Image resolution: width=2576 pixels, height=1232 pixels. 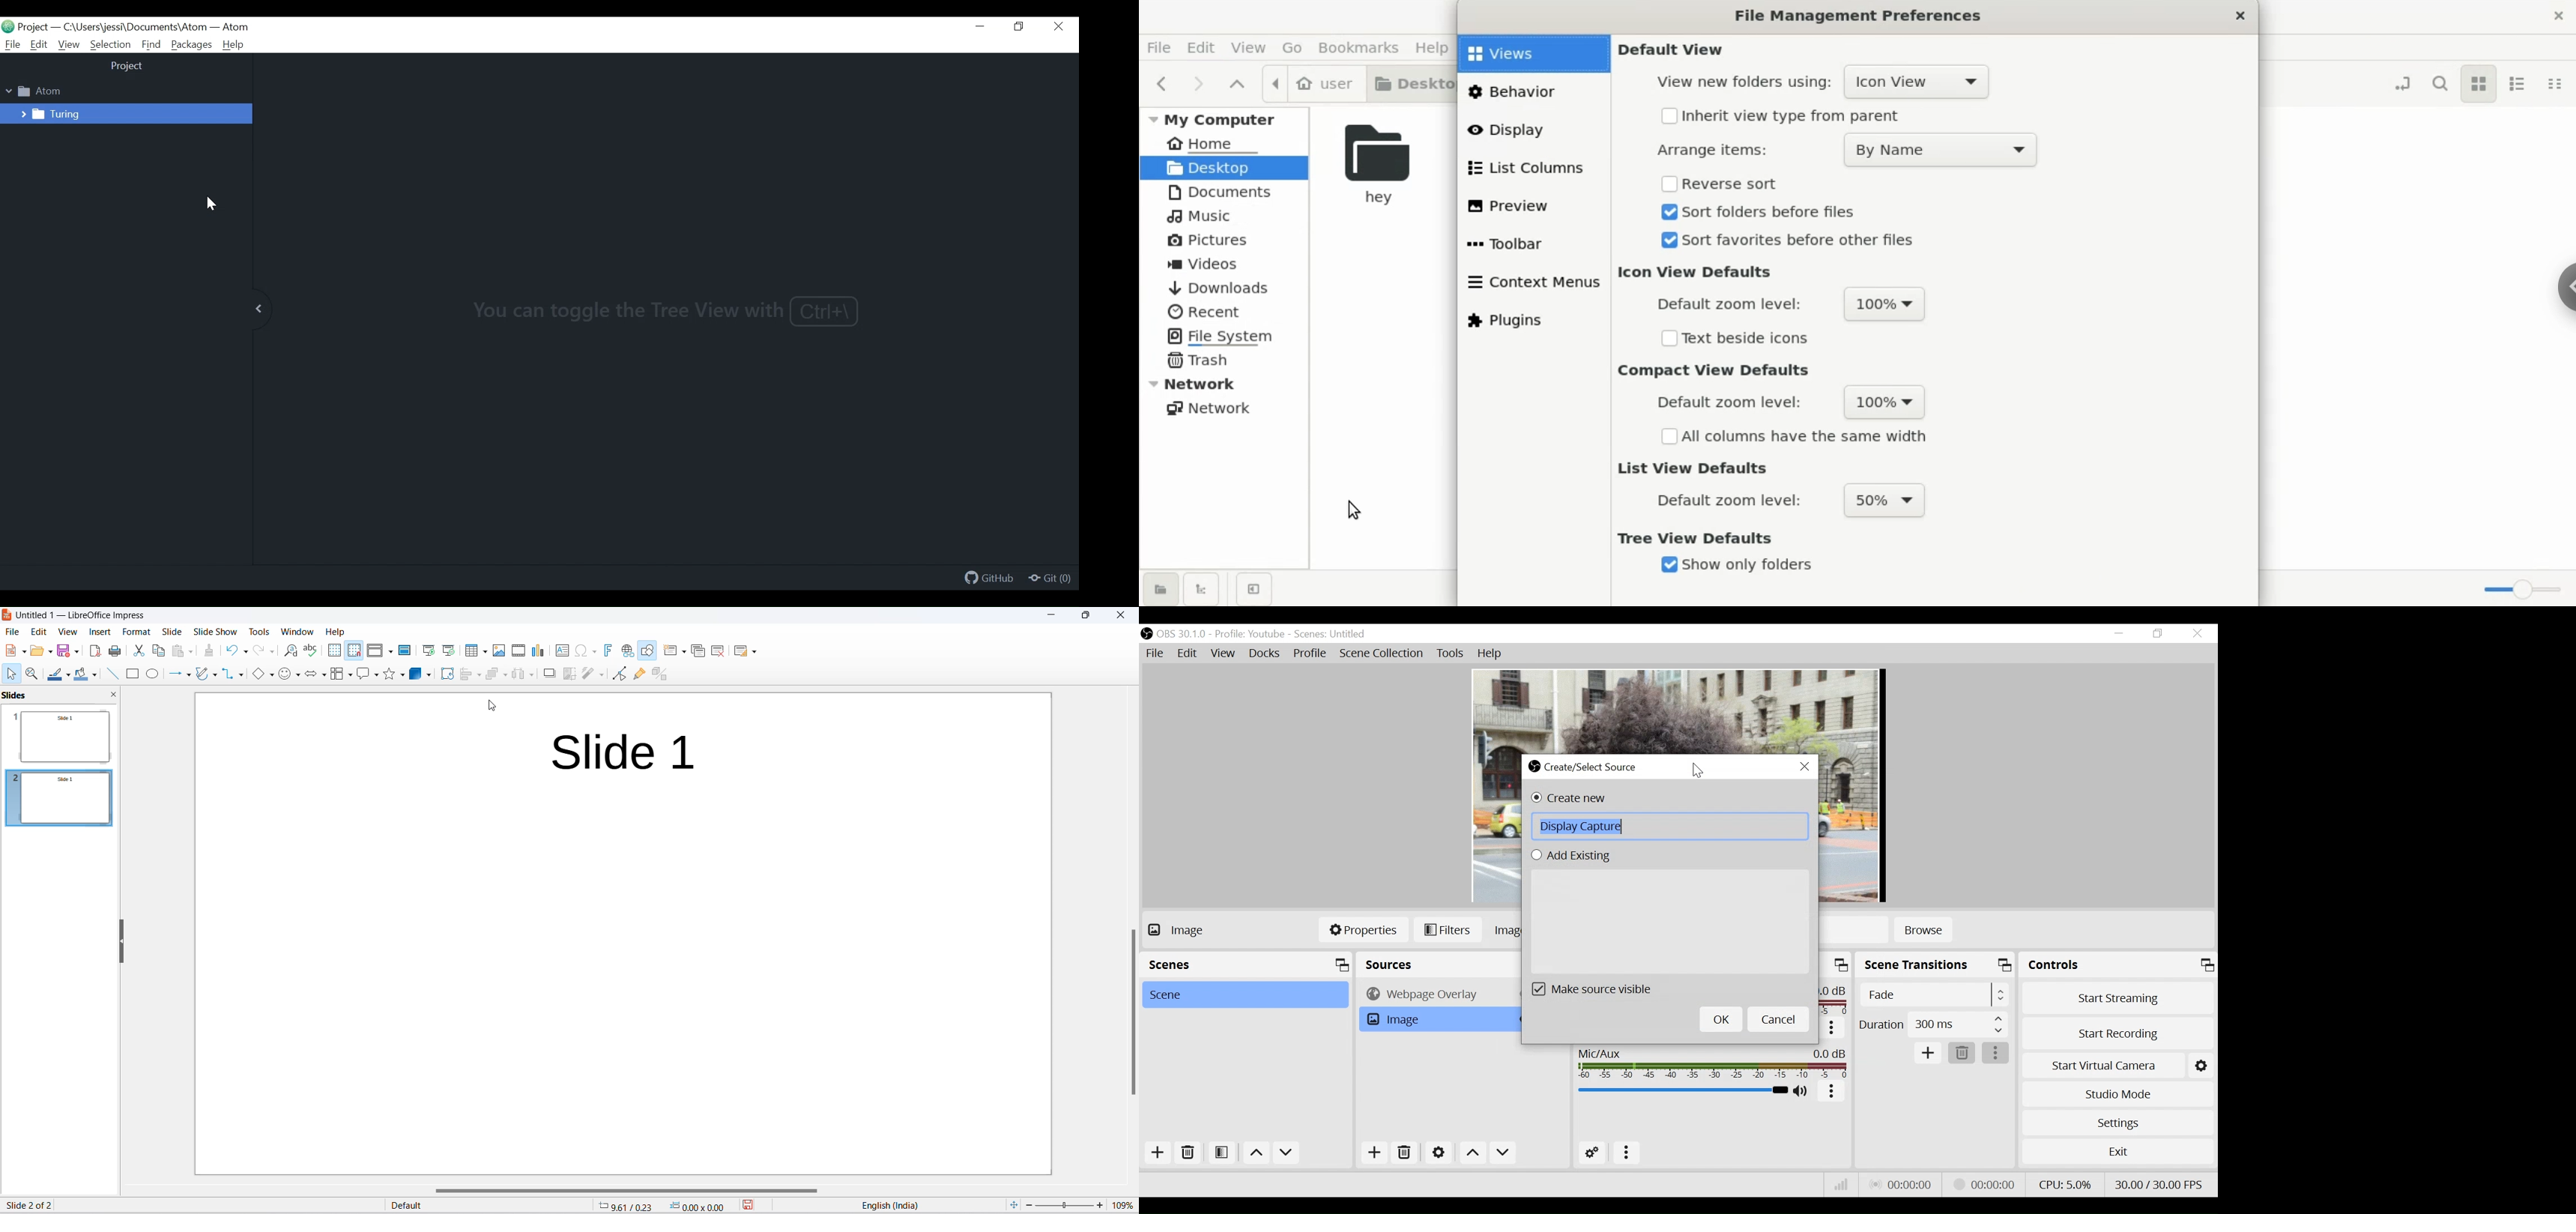 What do you see at coordinates (567, 676) in the screenshot?
I see `Crop image` at bounding box center [567, 676].